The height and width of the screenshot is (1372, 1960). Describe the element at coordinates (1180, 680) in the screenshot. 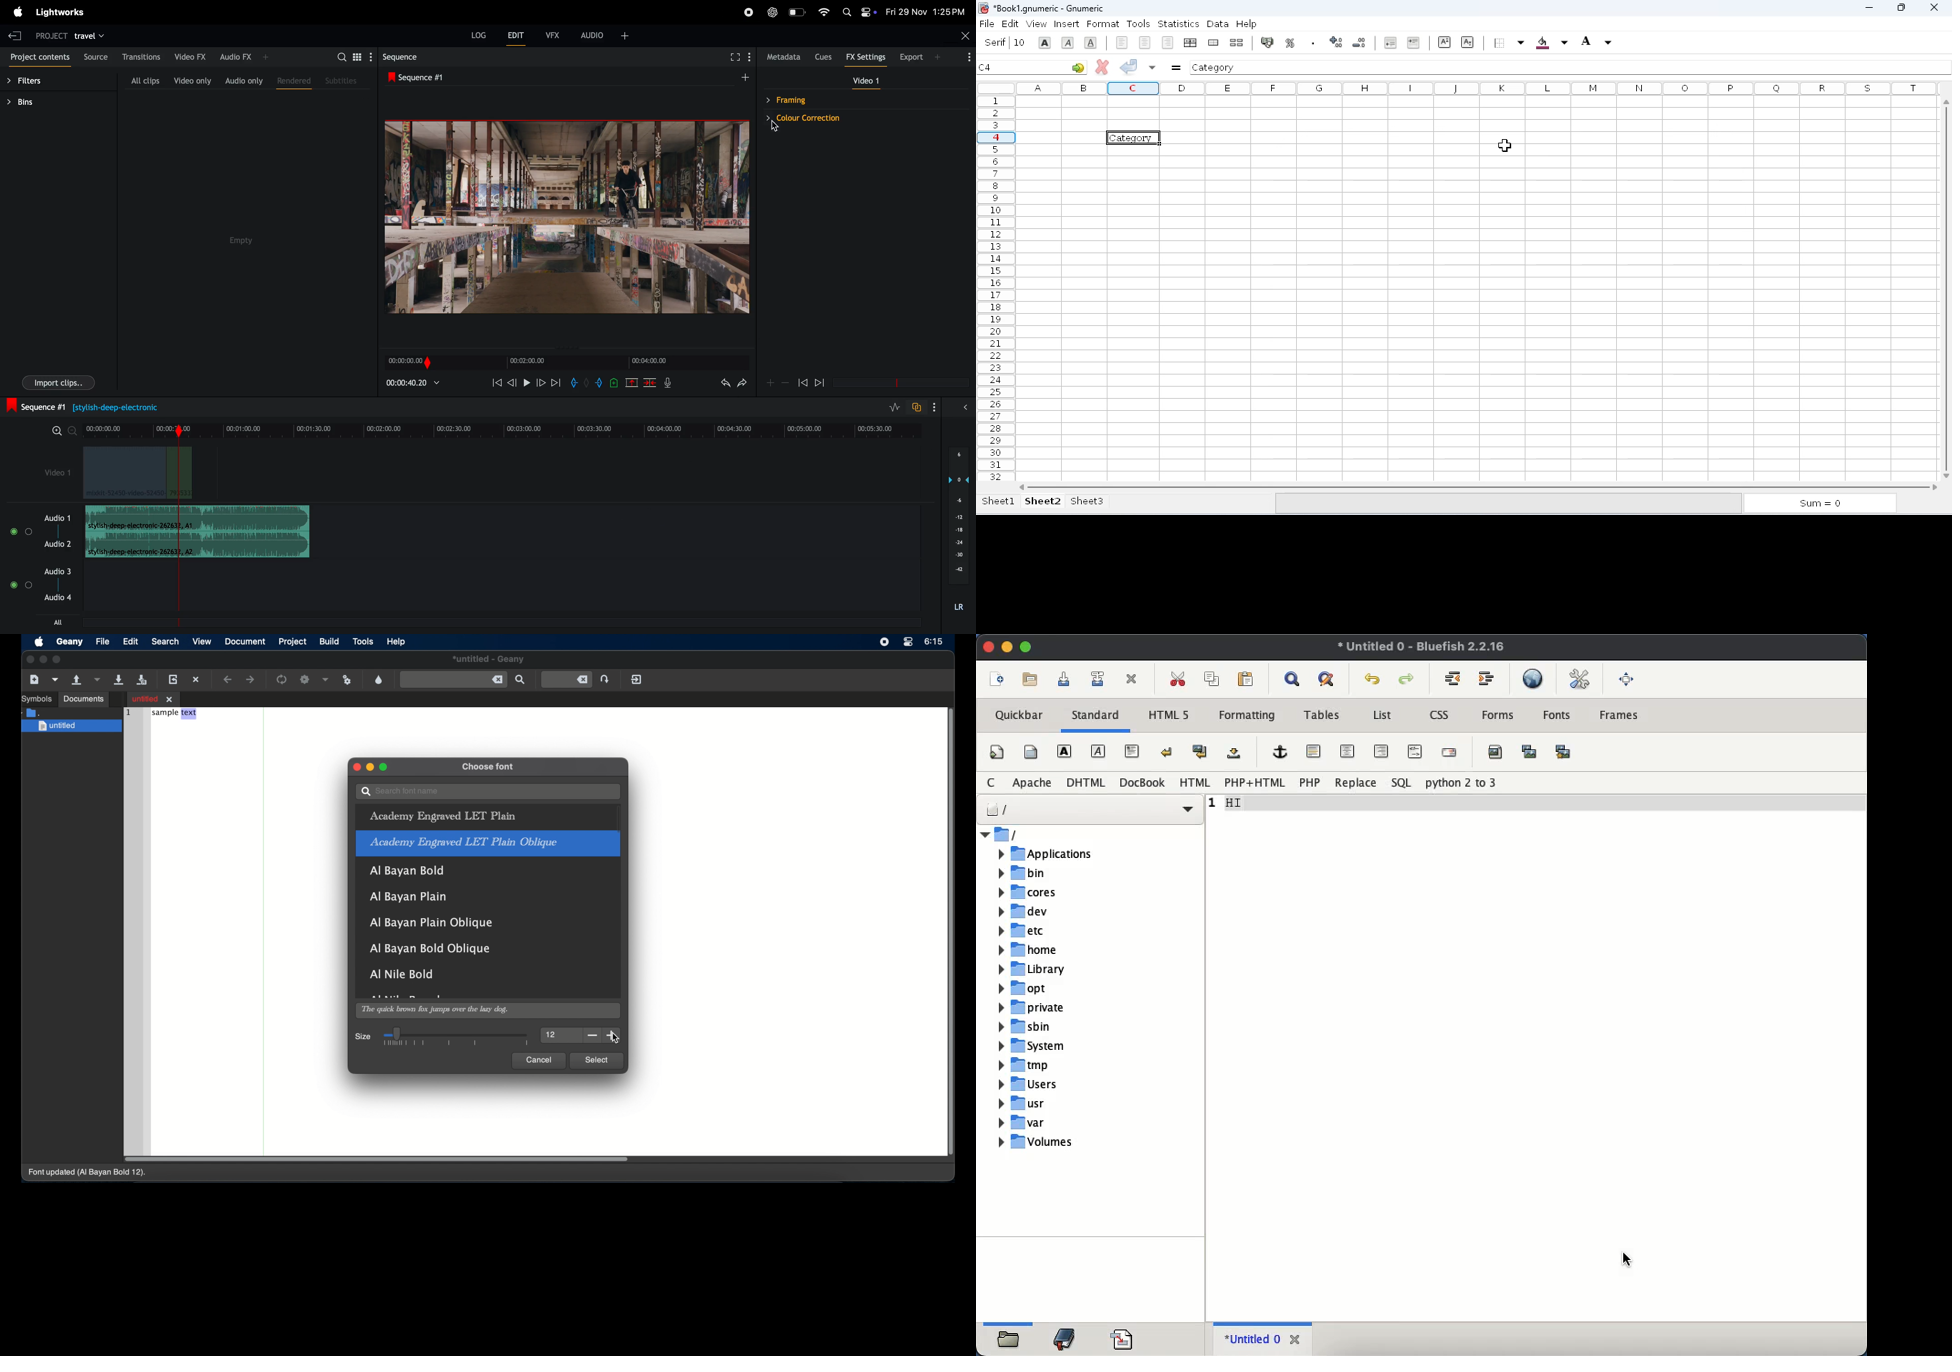

I see `cut` at that location.